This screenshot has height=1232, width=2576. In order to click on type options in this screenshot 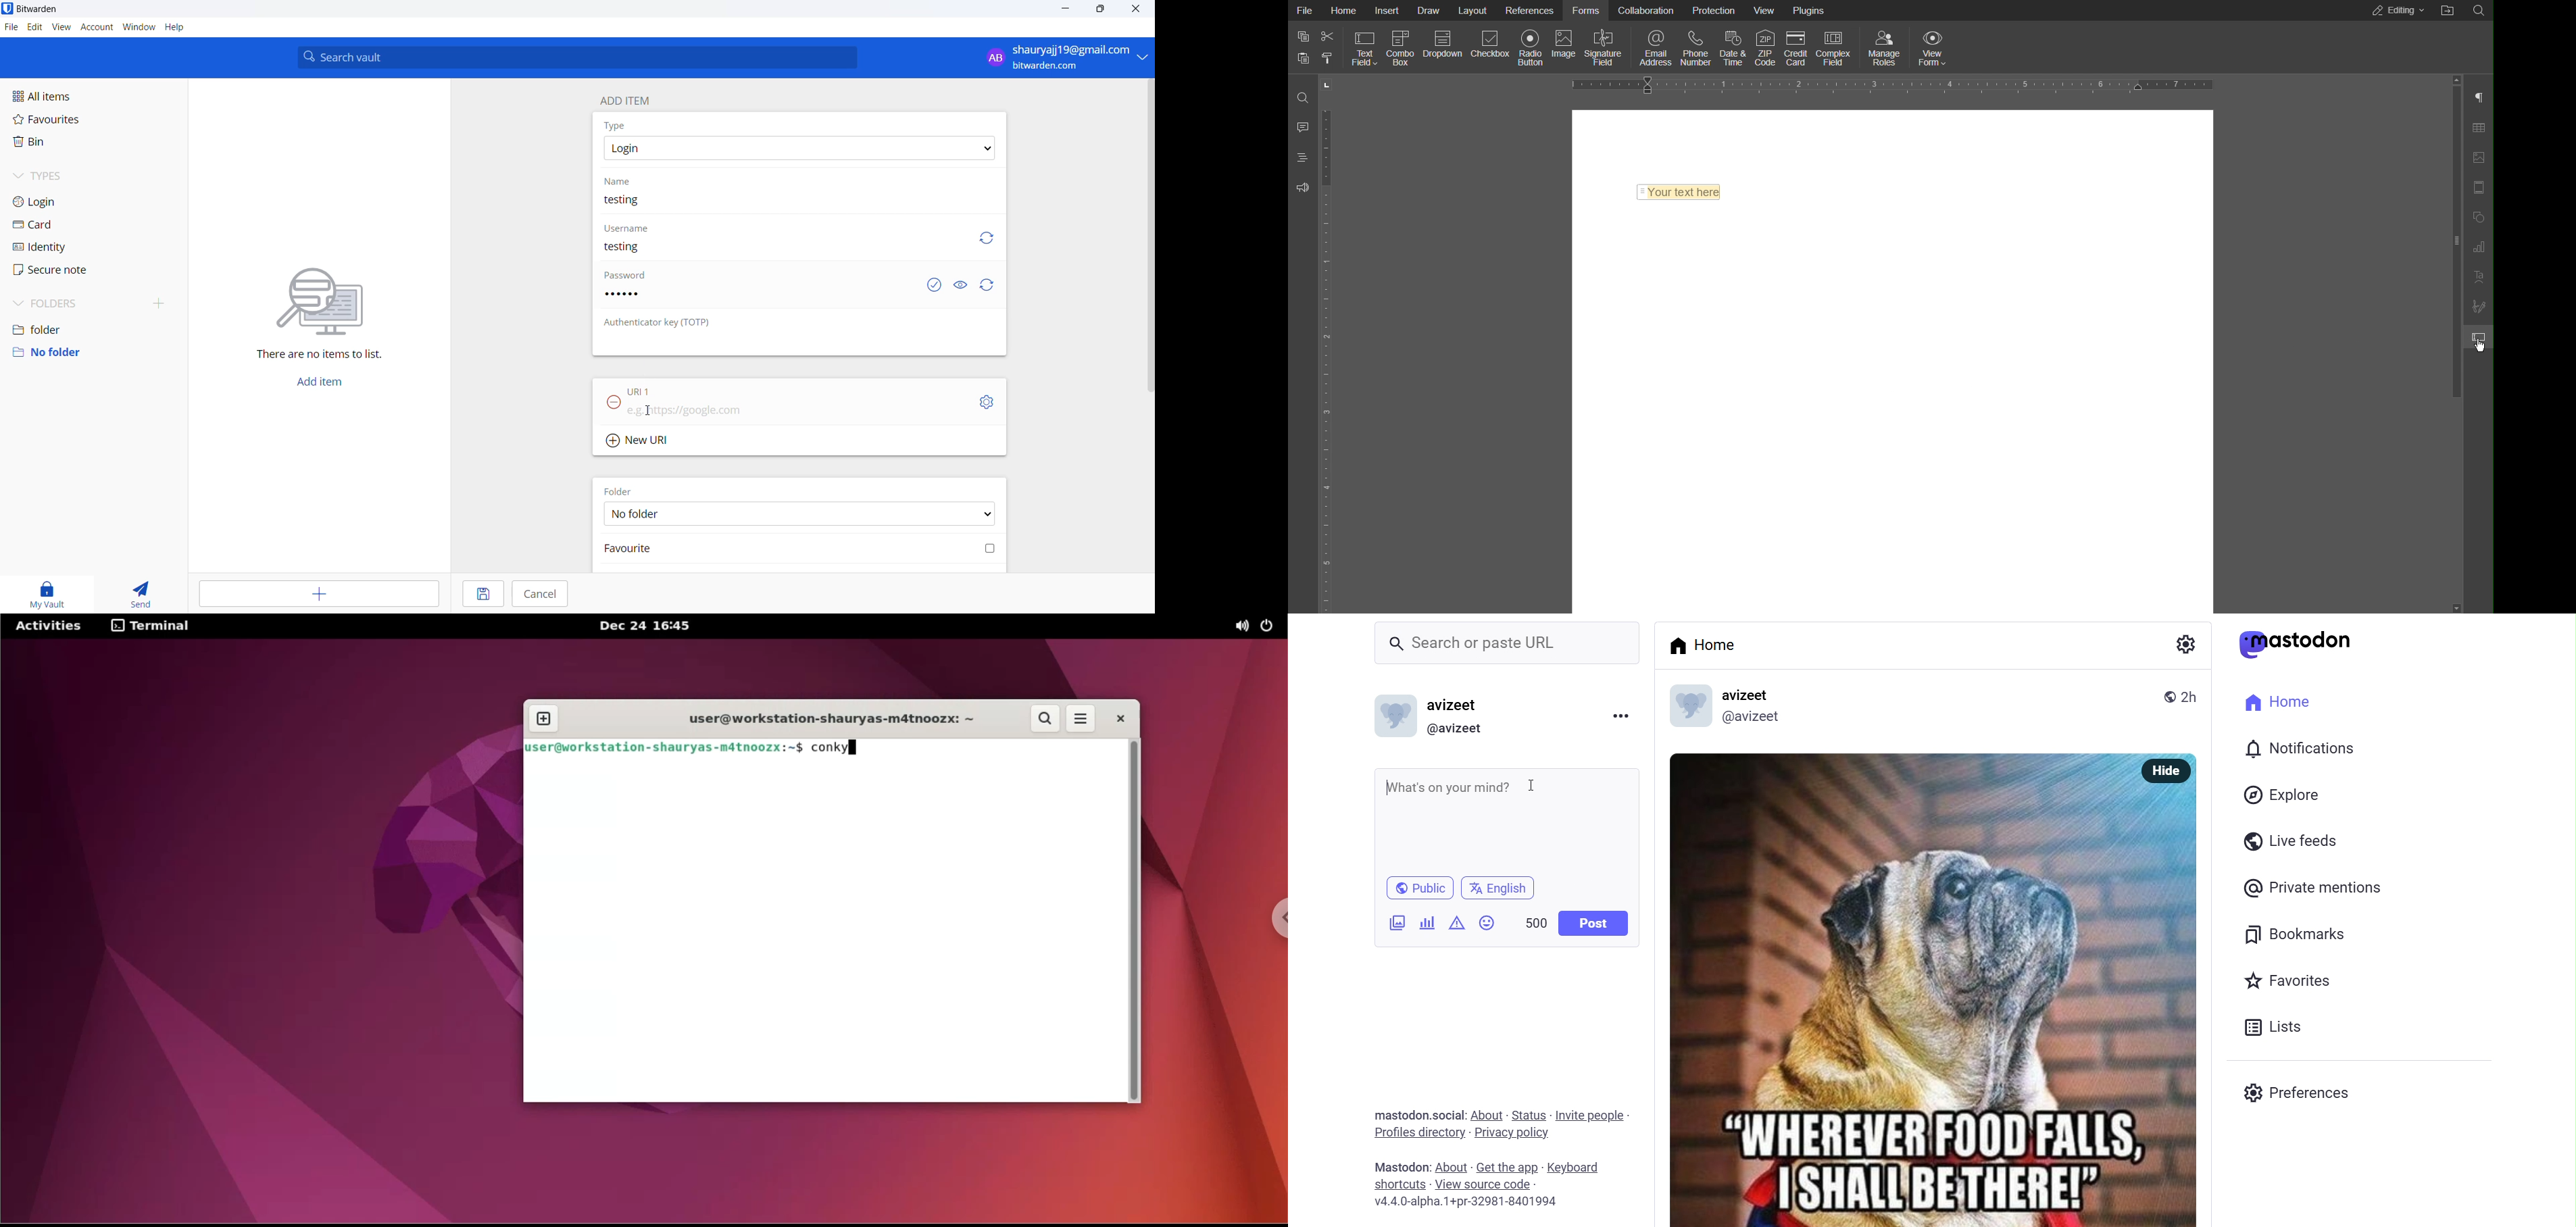, I will do `click(798, 148)`.